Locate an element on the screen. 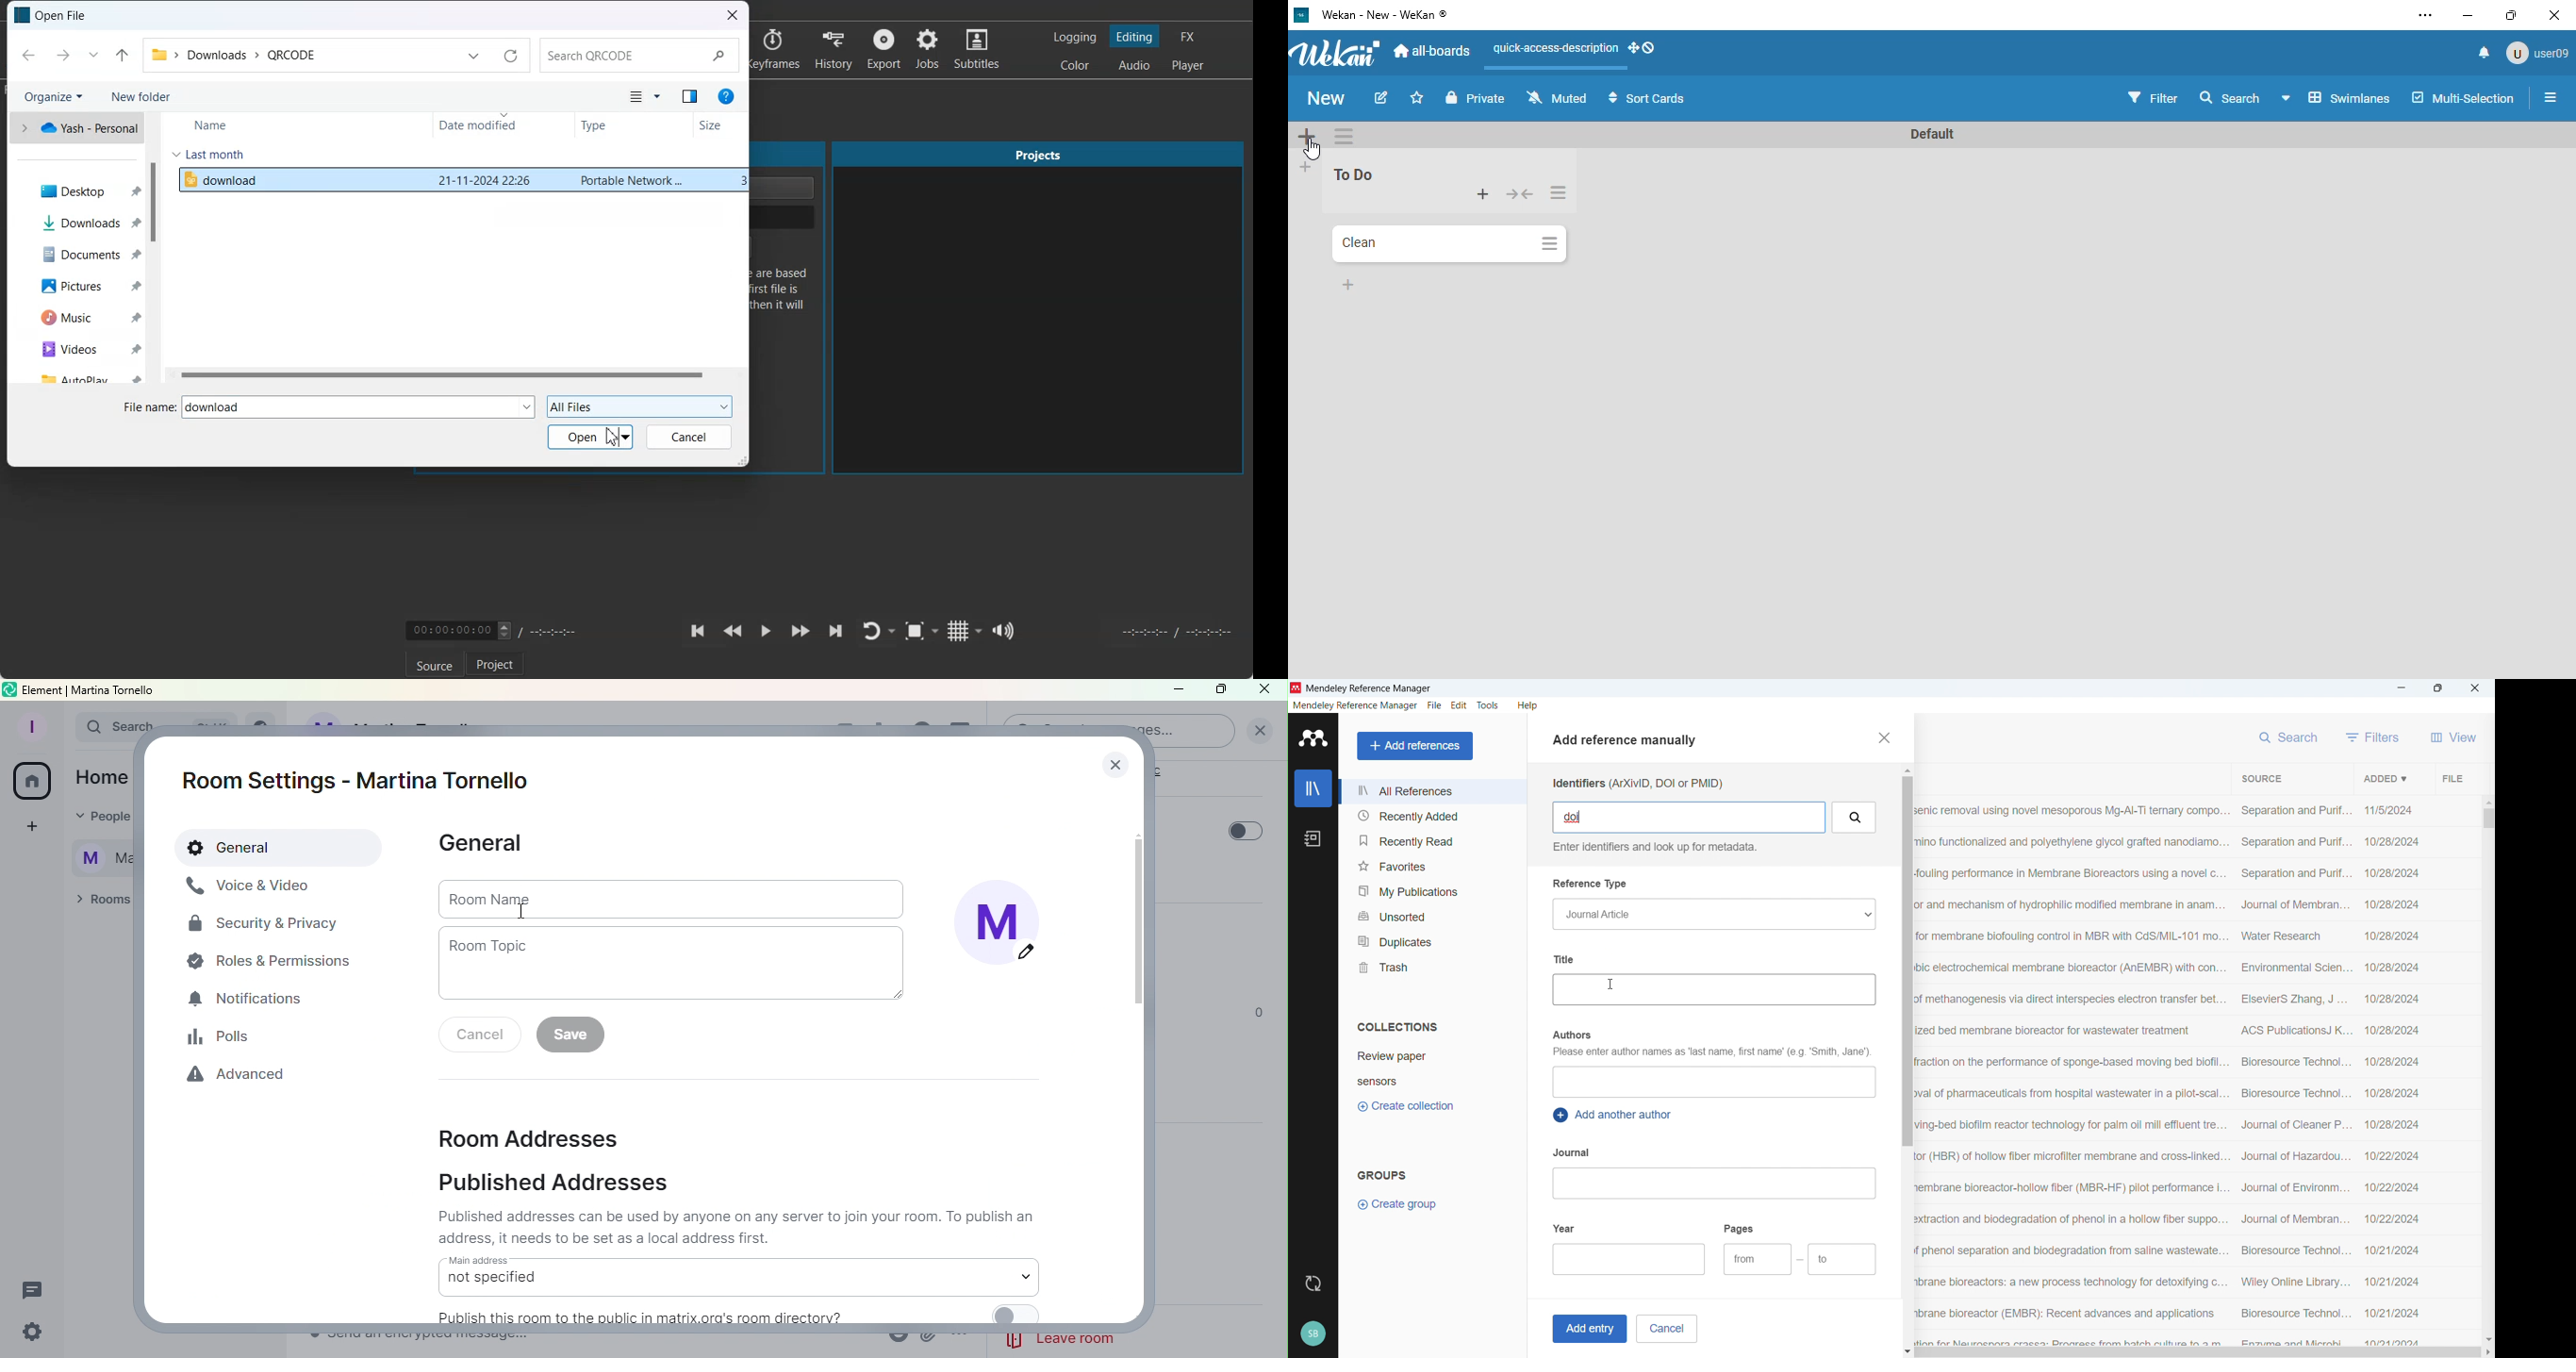  Home is located at coordinates (32, 784).